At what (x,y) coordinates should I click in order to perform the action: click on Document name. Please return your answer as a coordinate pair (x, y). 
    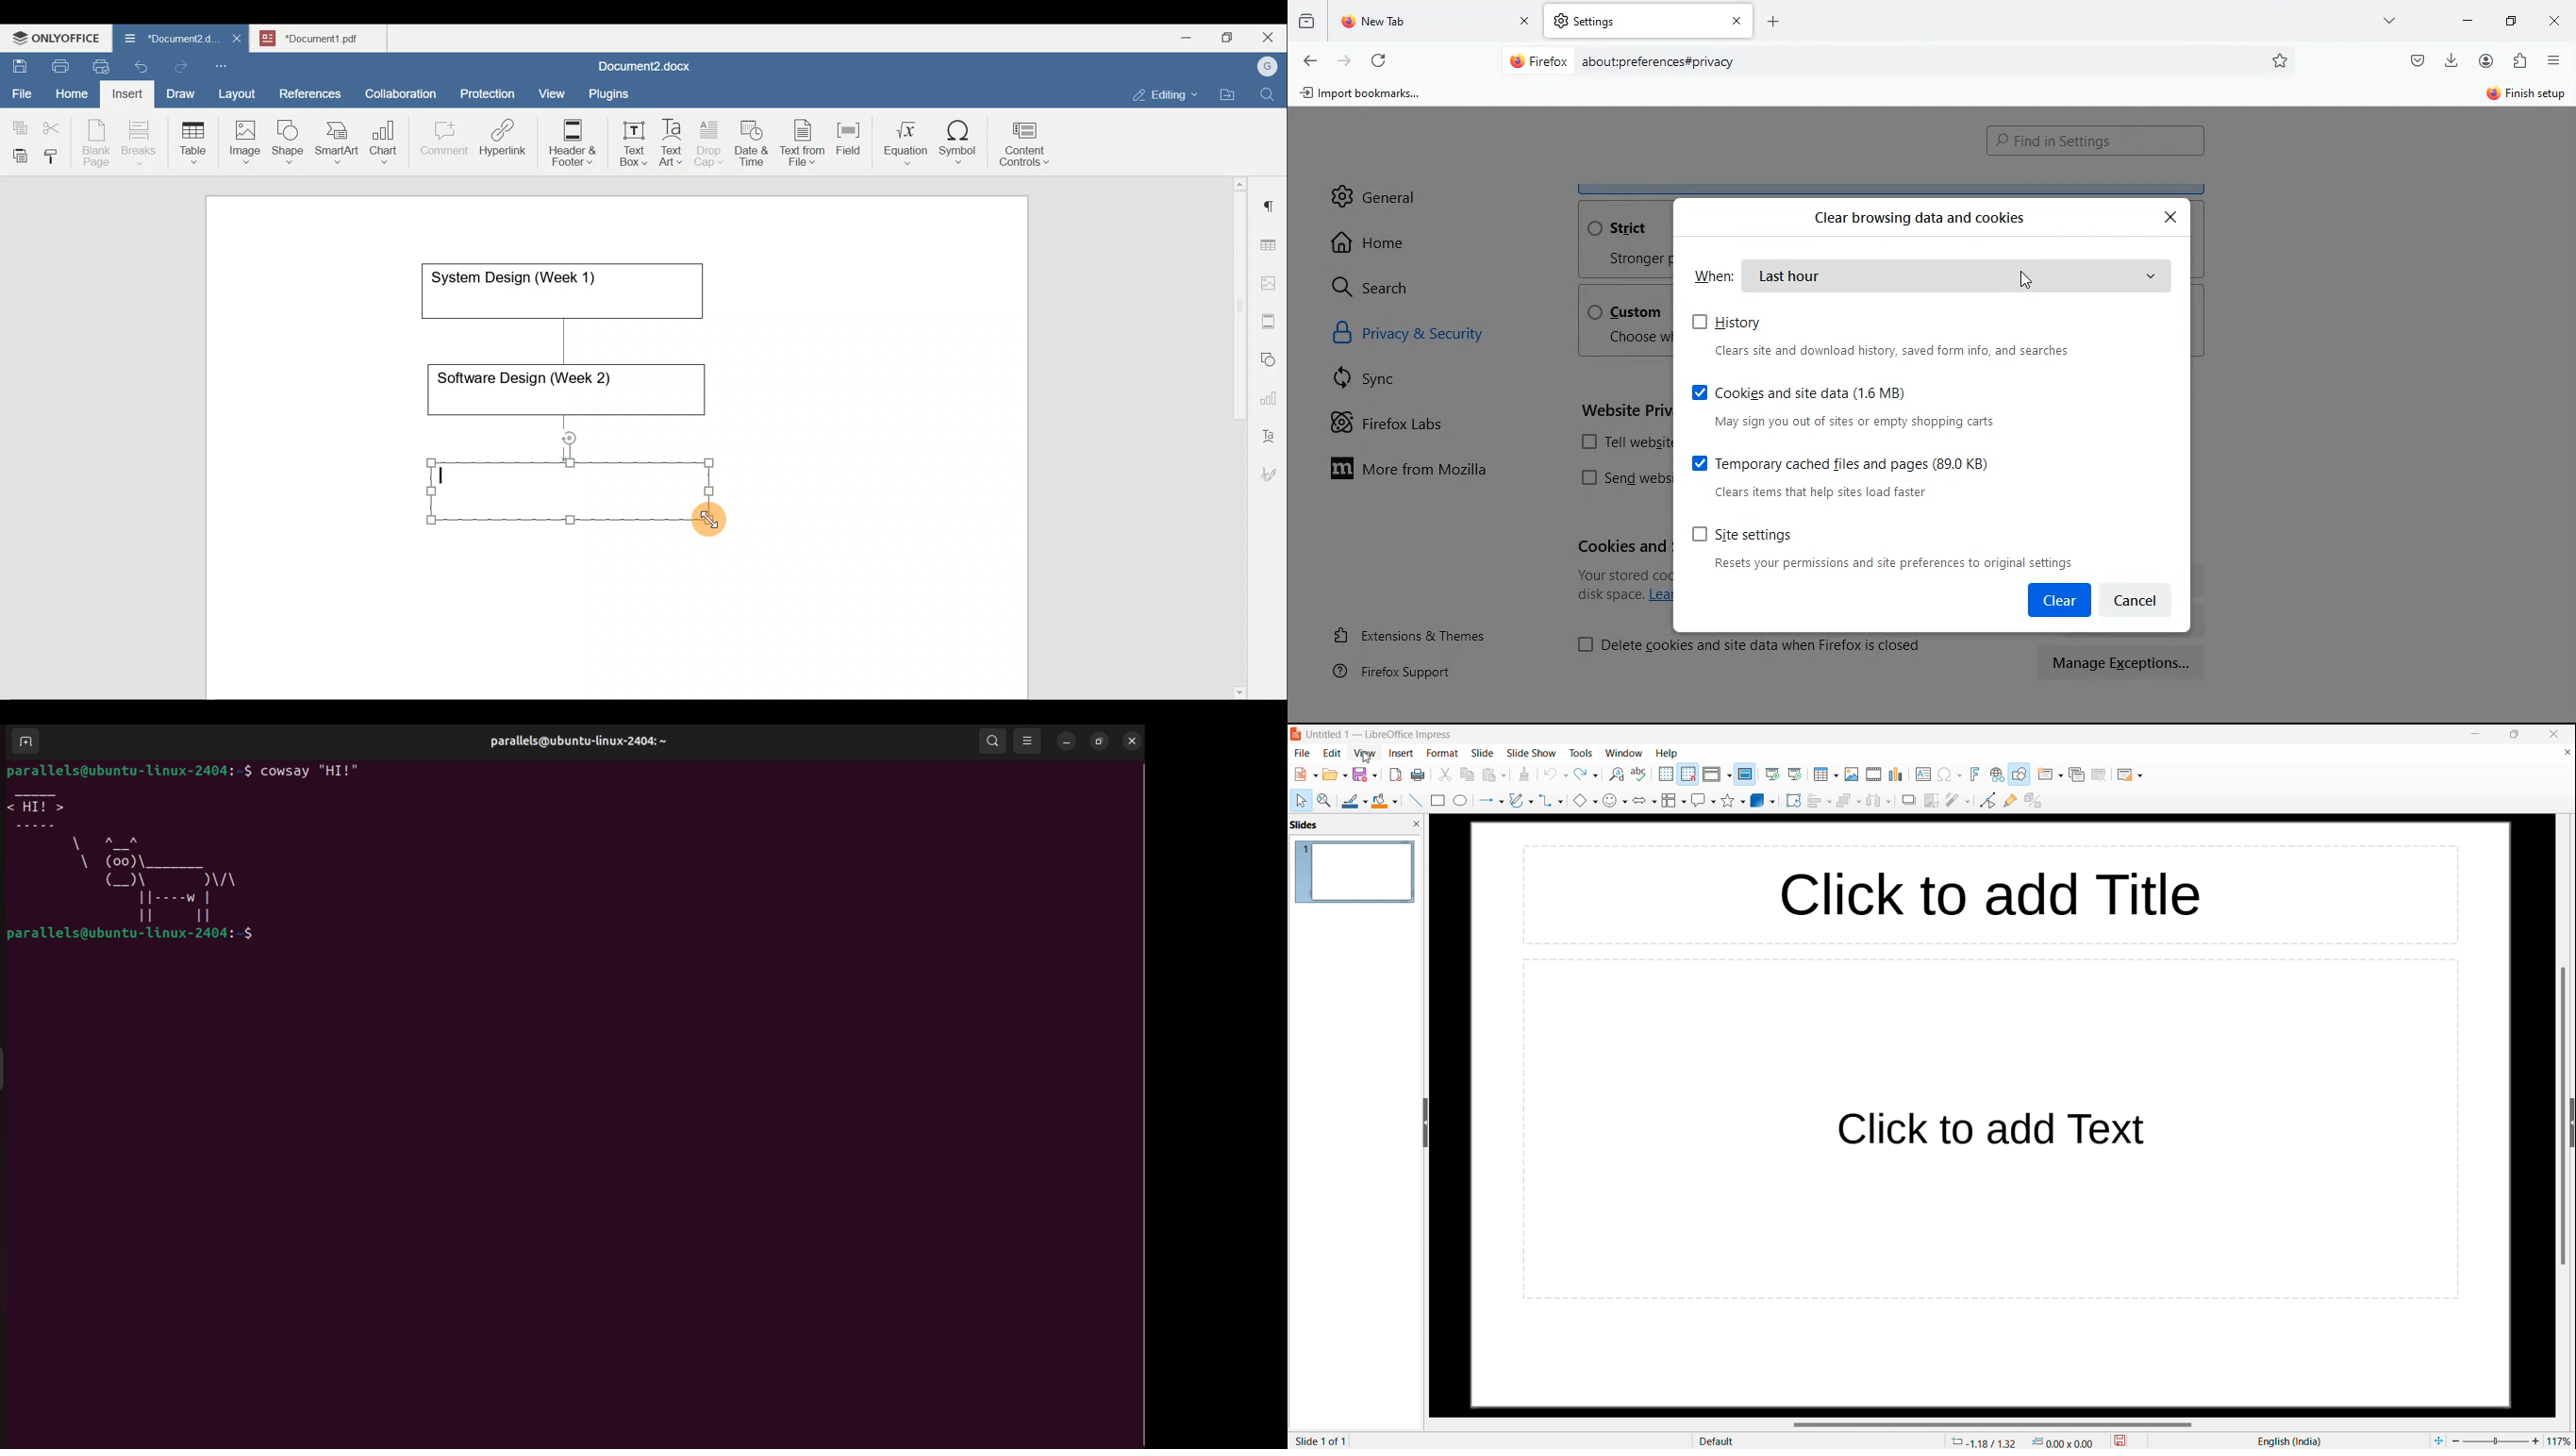
    Looking at the image, I should click on (326, 36).